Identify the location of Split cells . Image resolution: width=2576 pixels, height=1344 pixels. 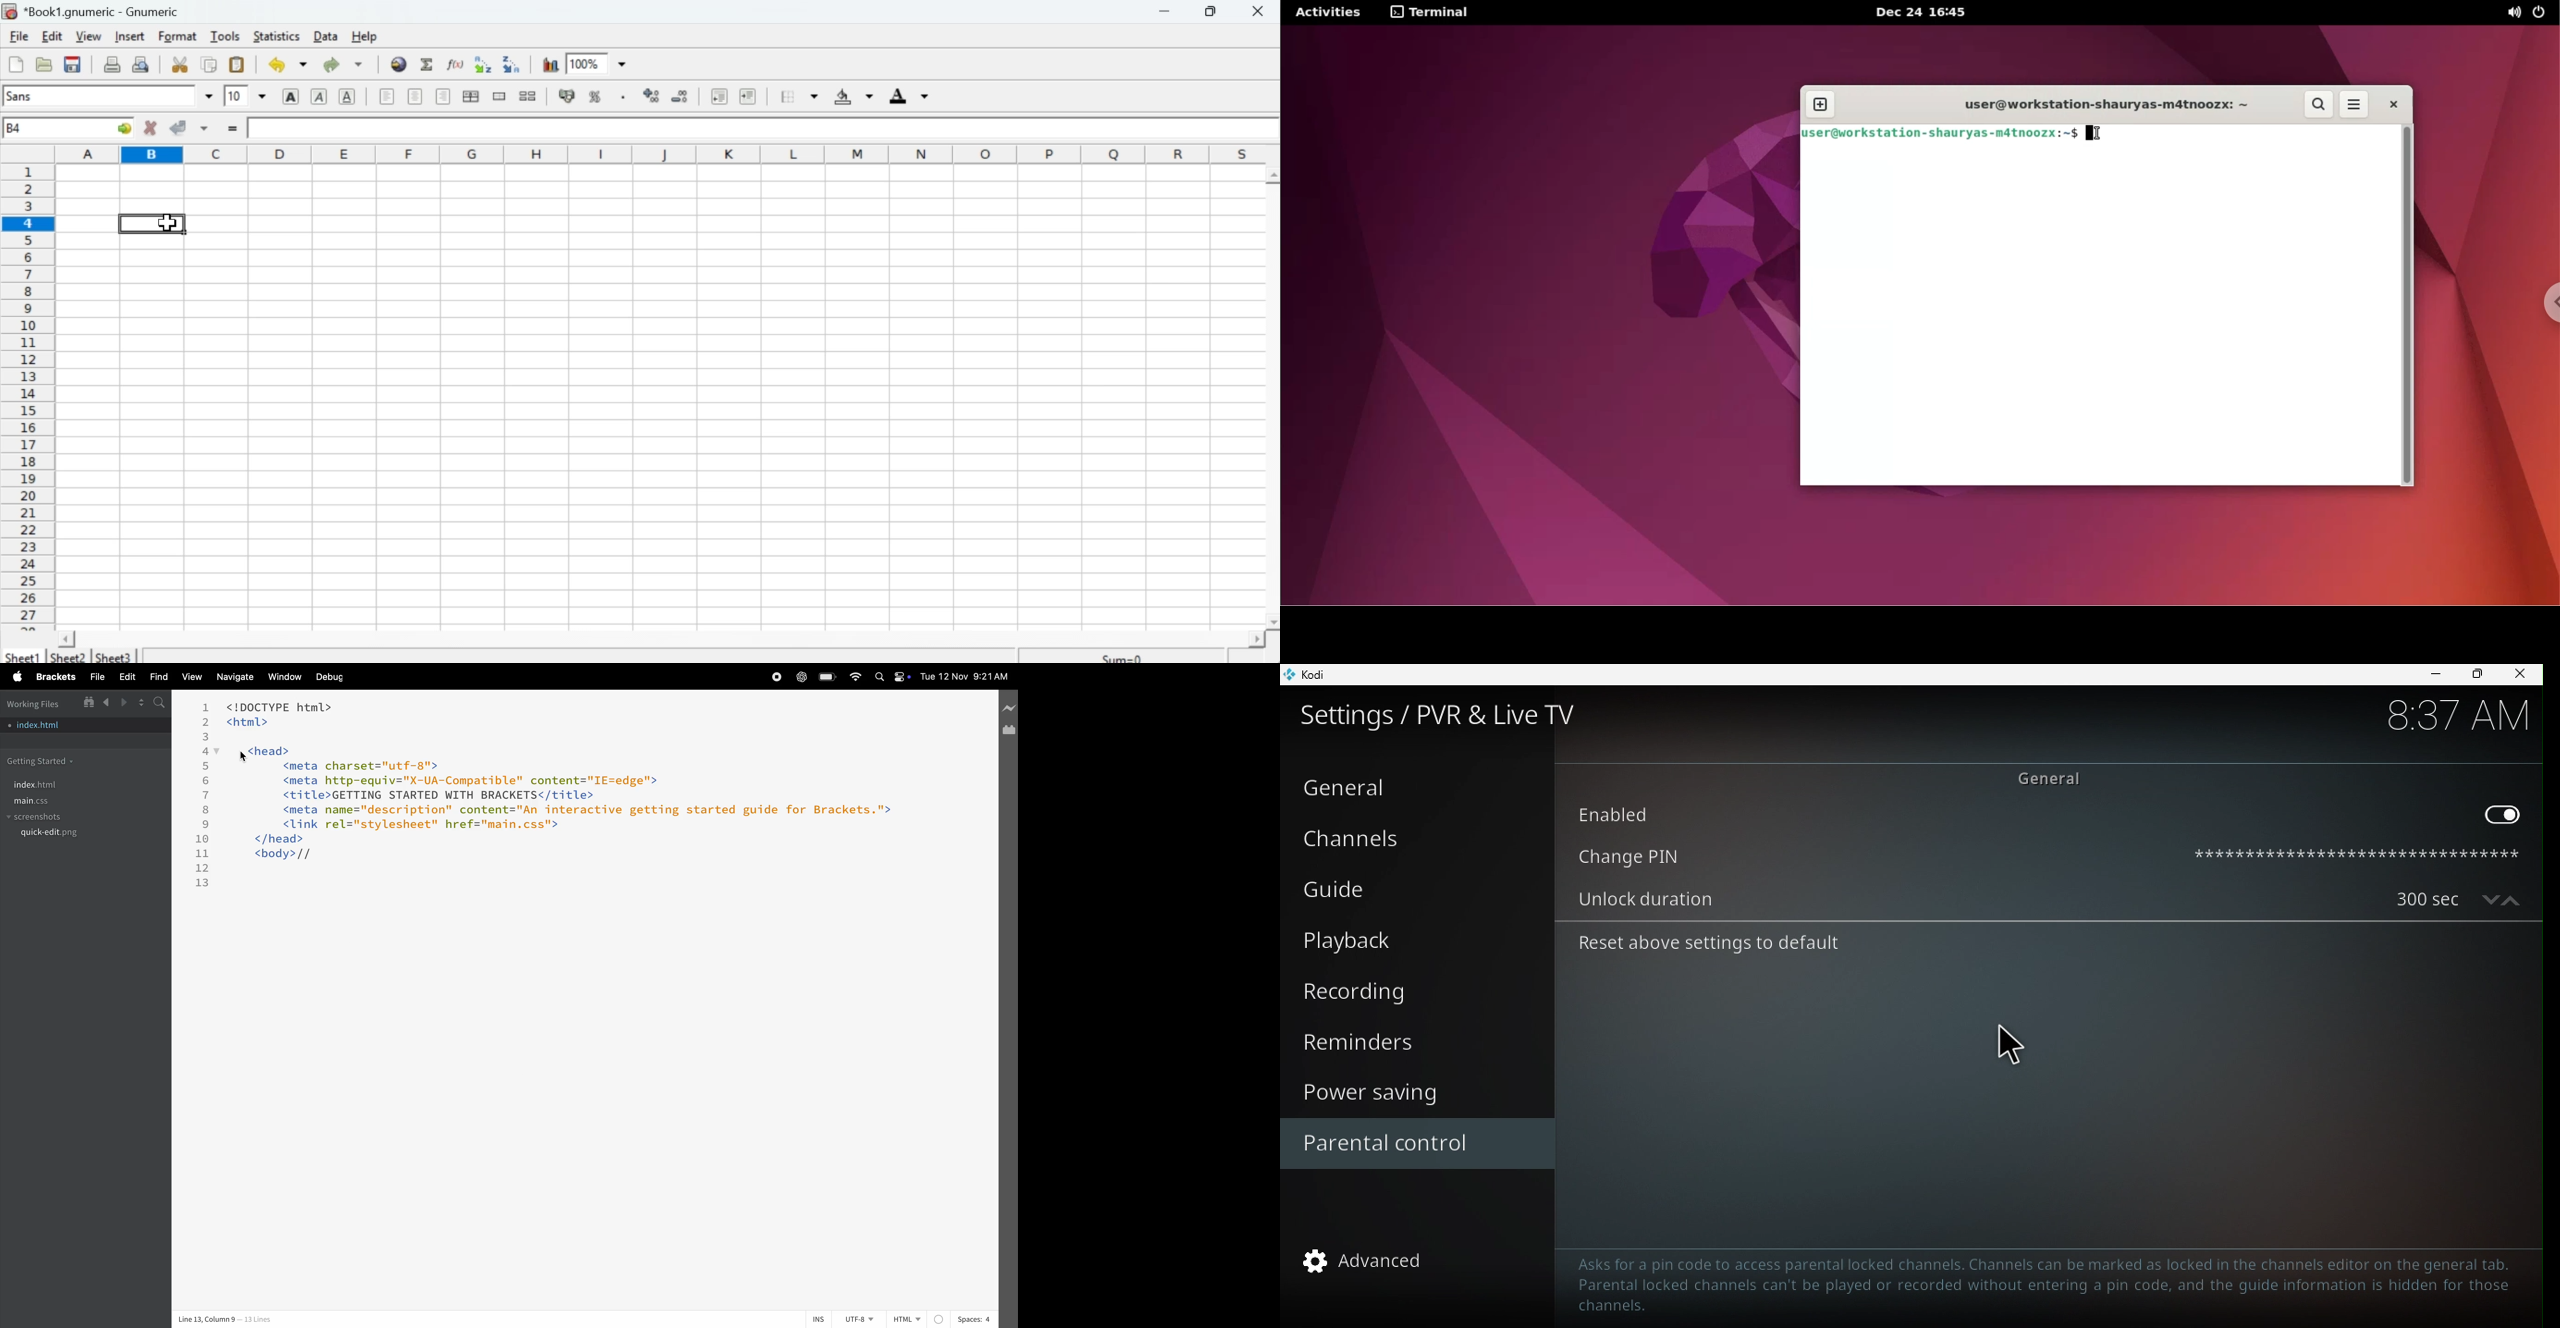
(529, 96).